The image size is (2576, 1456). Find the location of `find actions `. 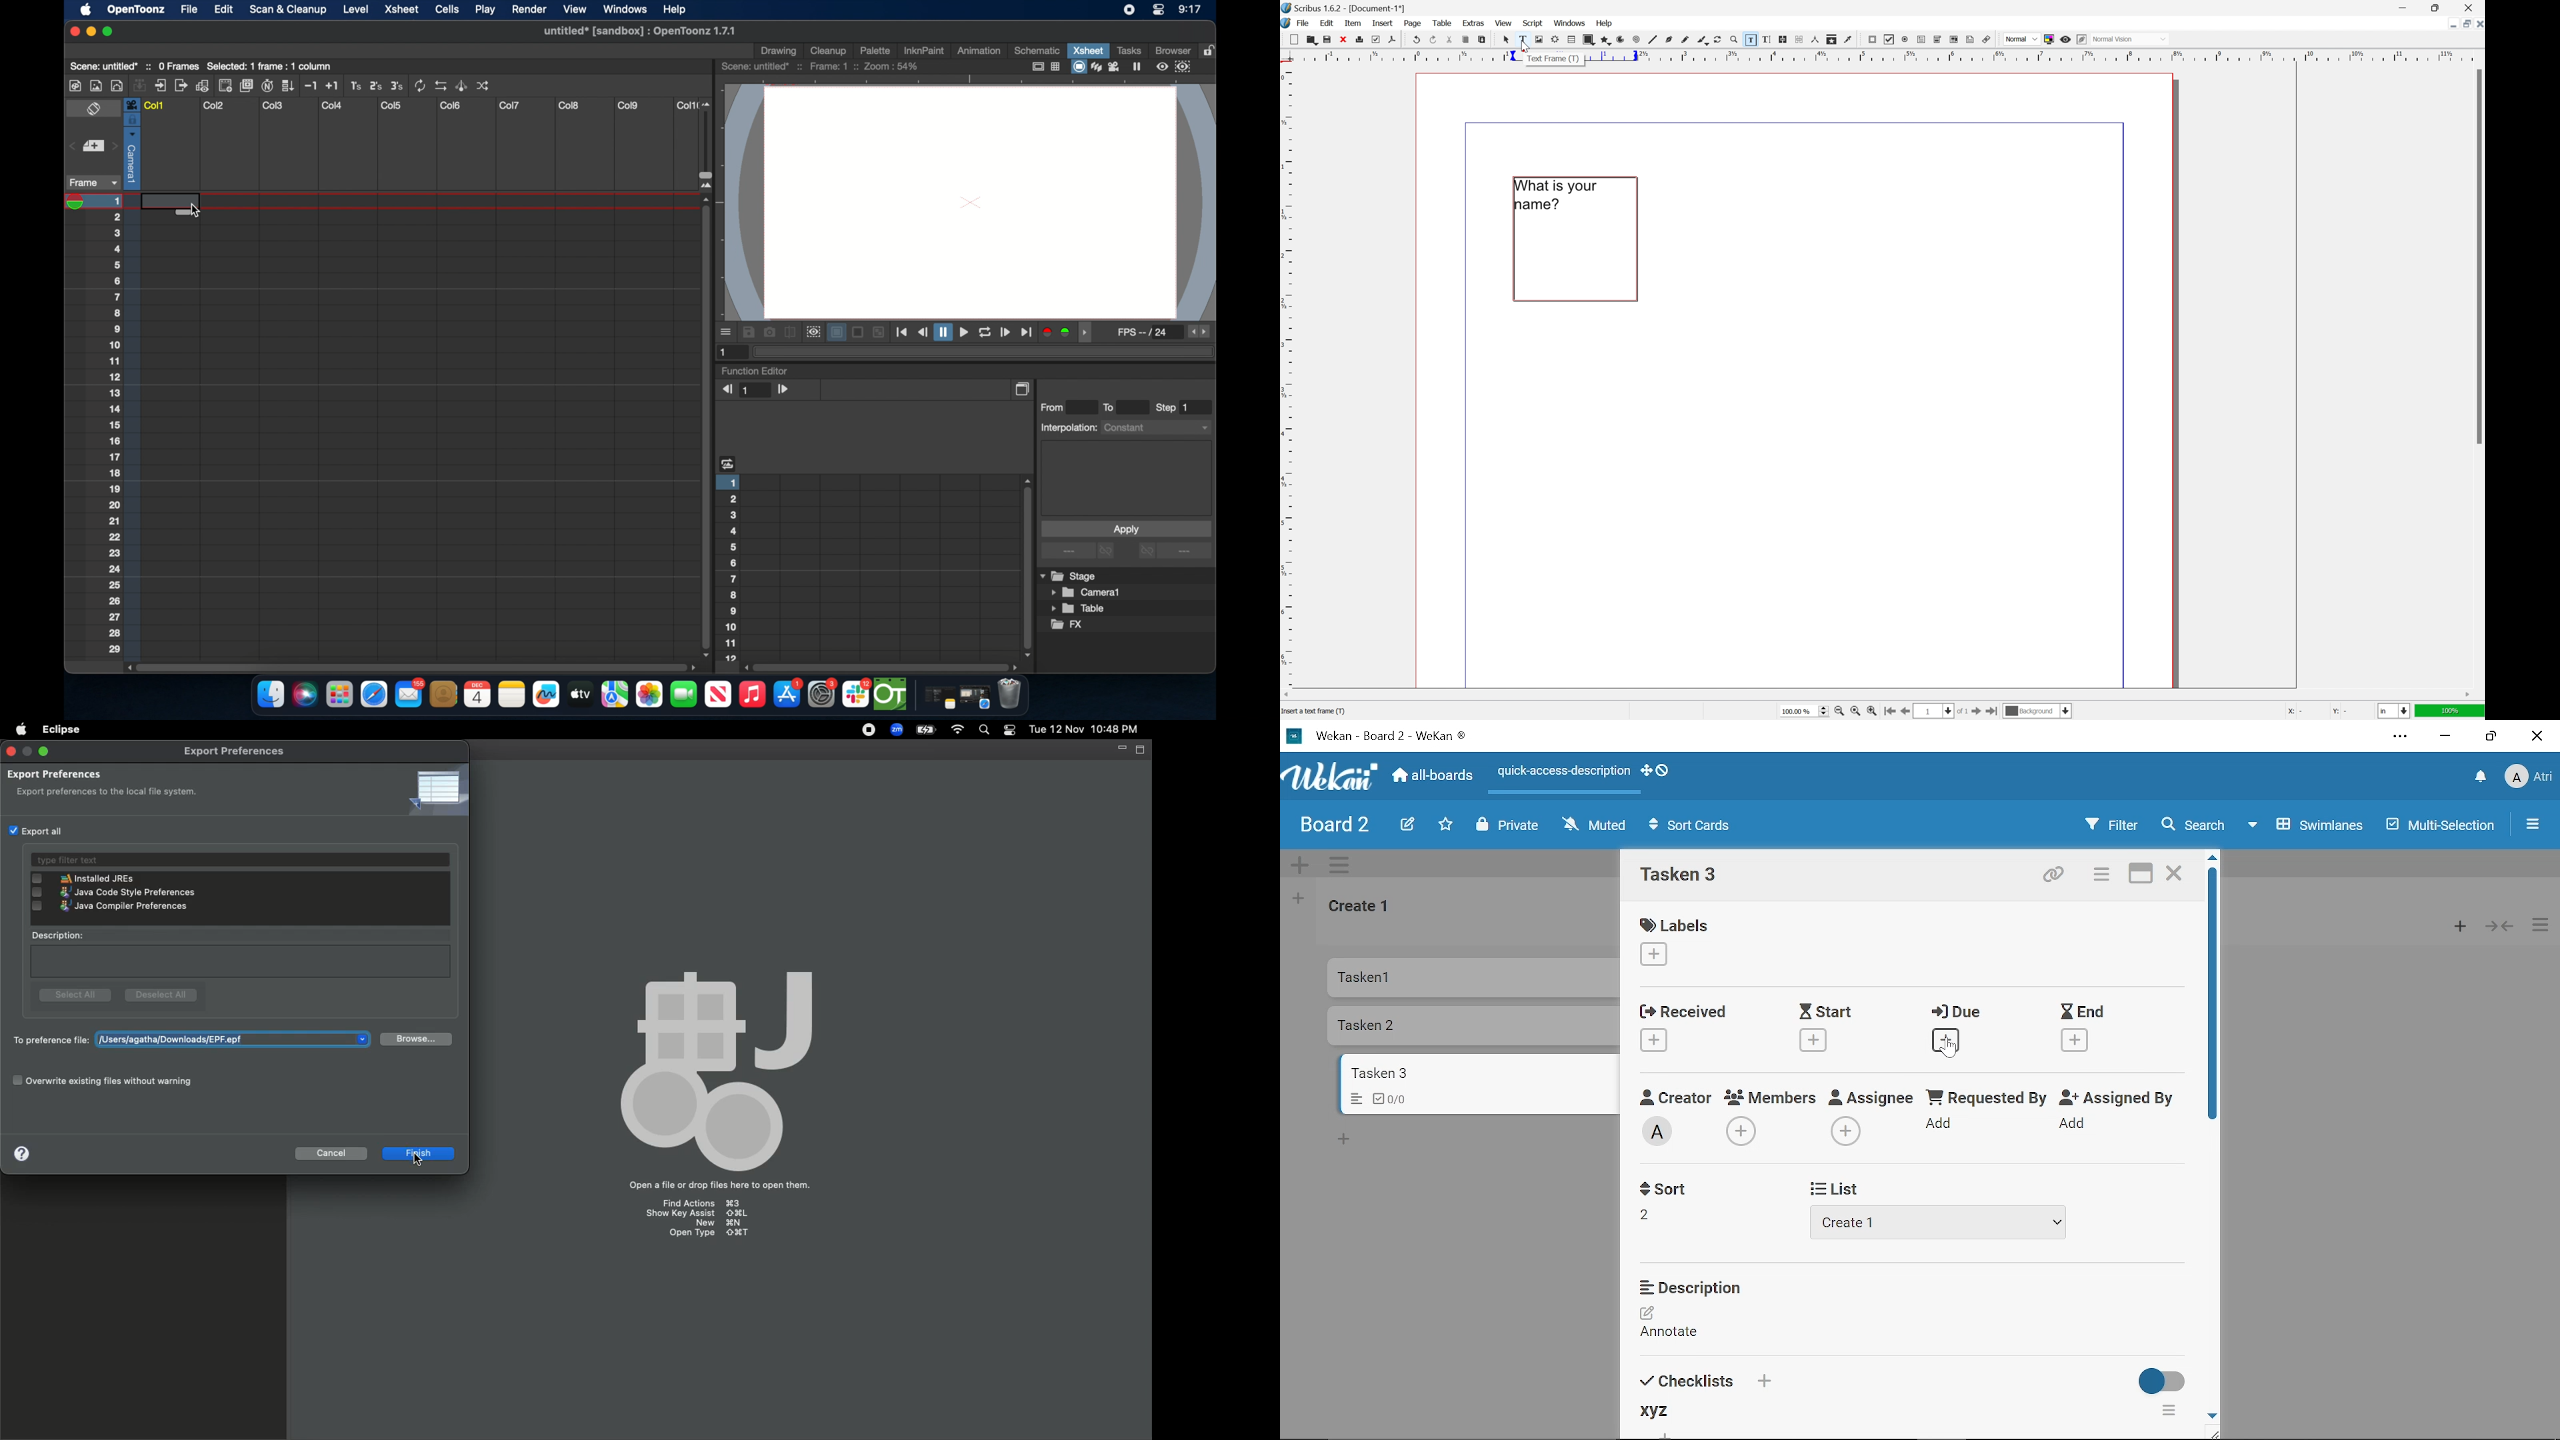

find actions  is located at coordinates (694, 1203).